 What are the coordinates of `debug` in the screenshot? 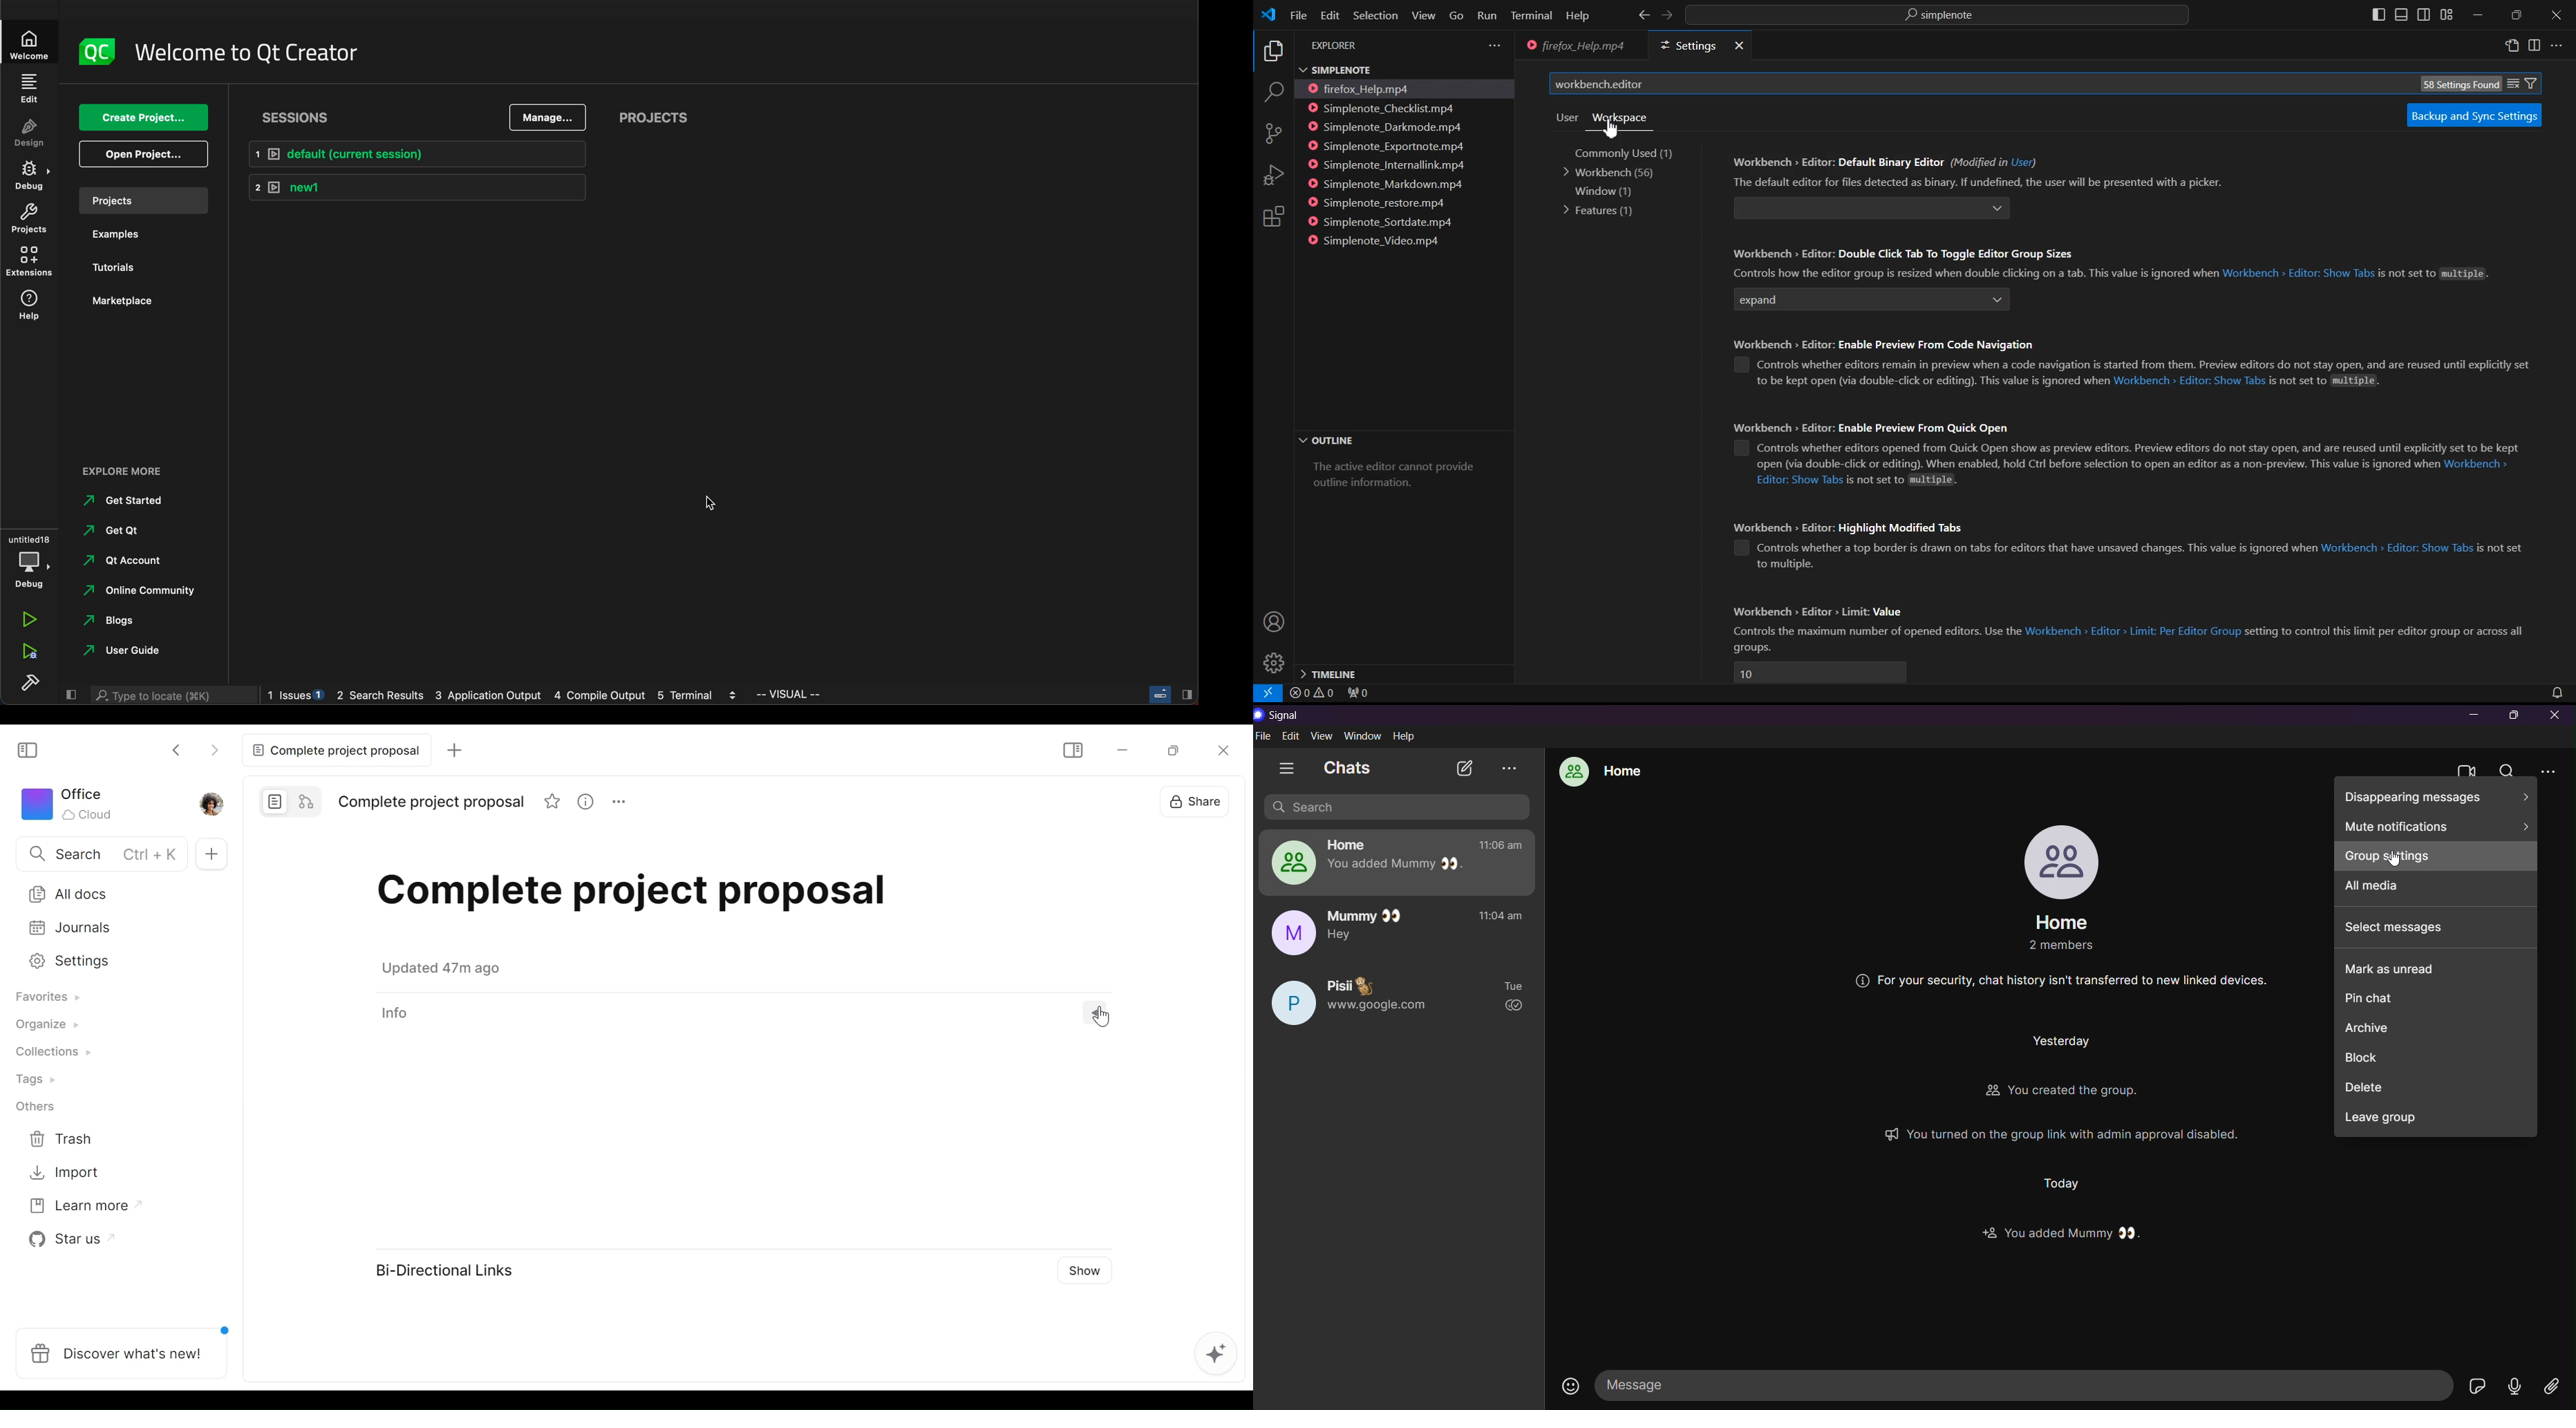 It's located at (31, 564).